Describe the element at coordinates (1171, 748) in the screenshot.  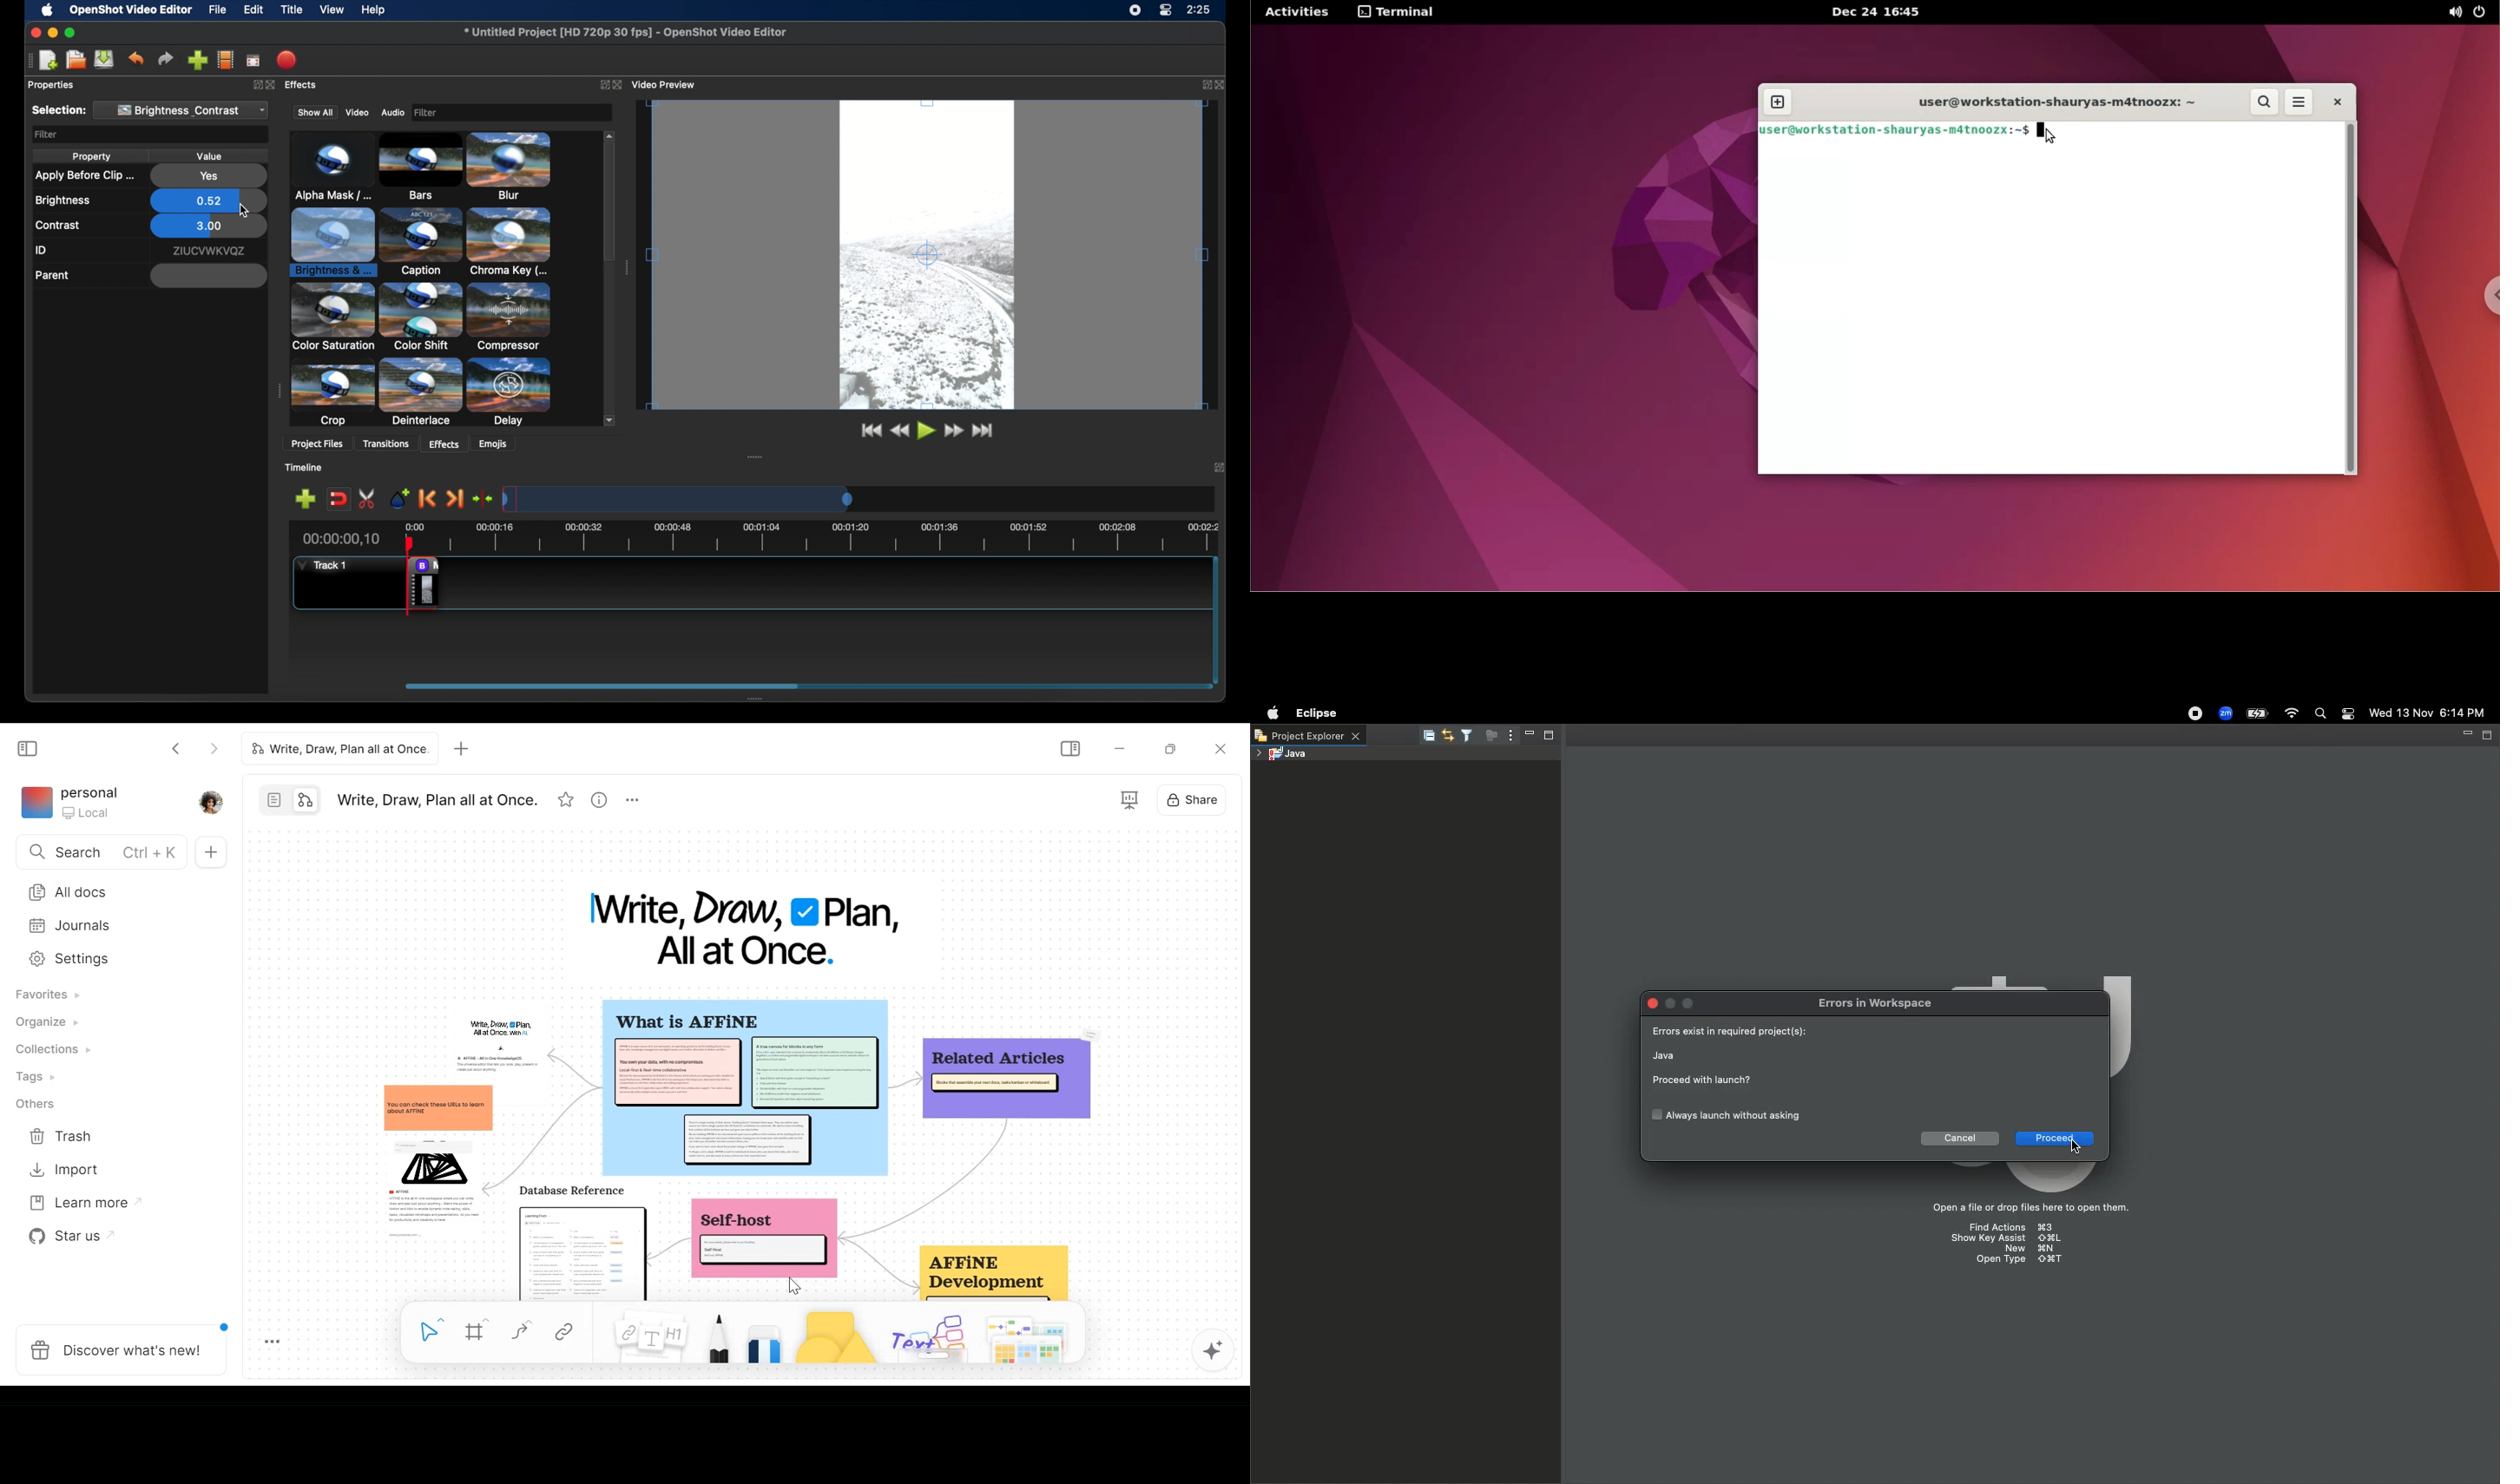
I see `Restore` at that location.